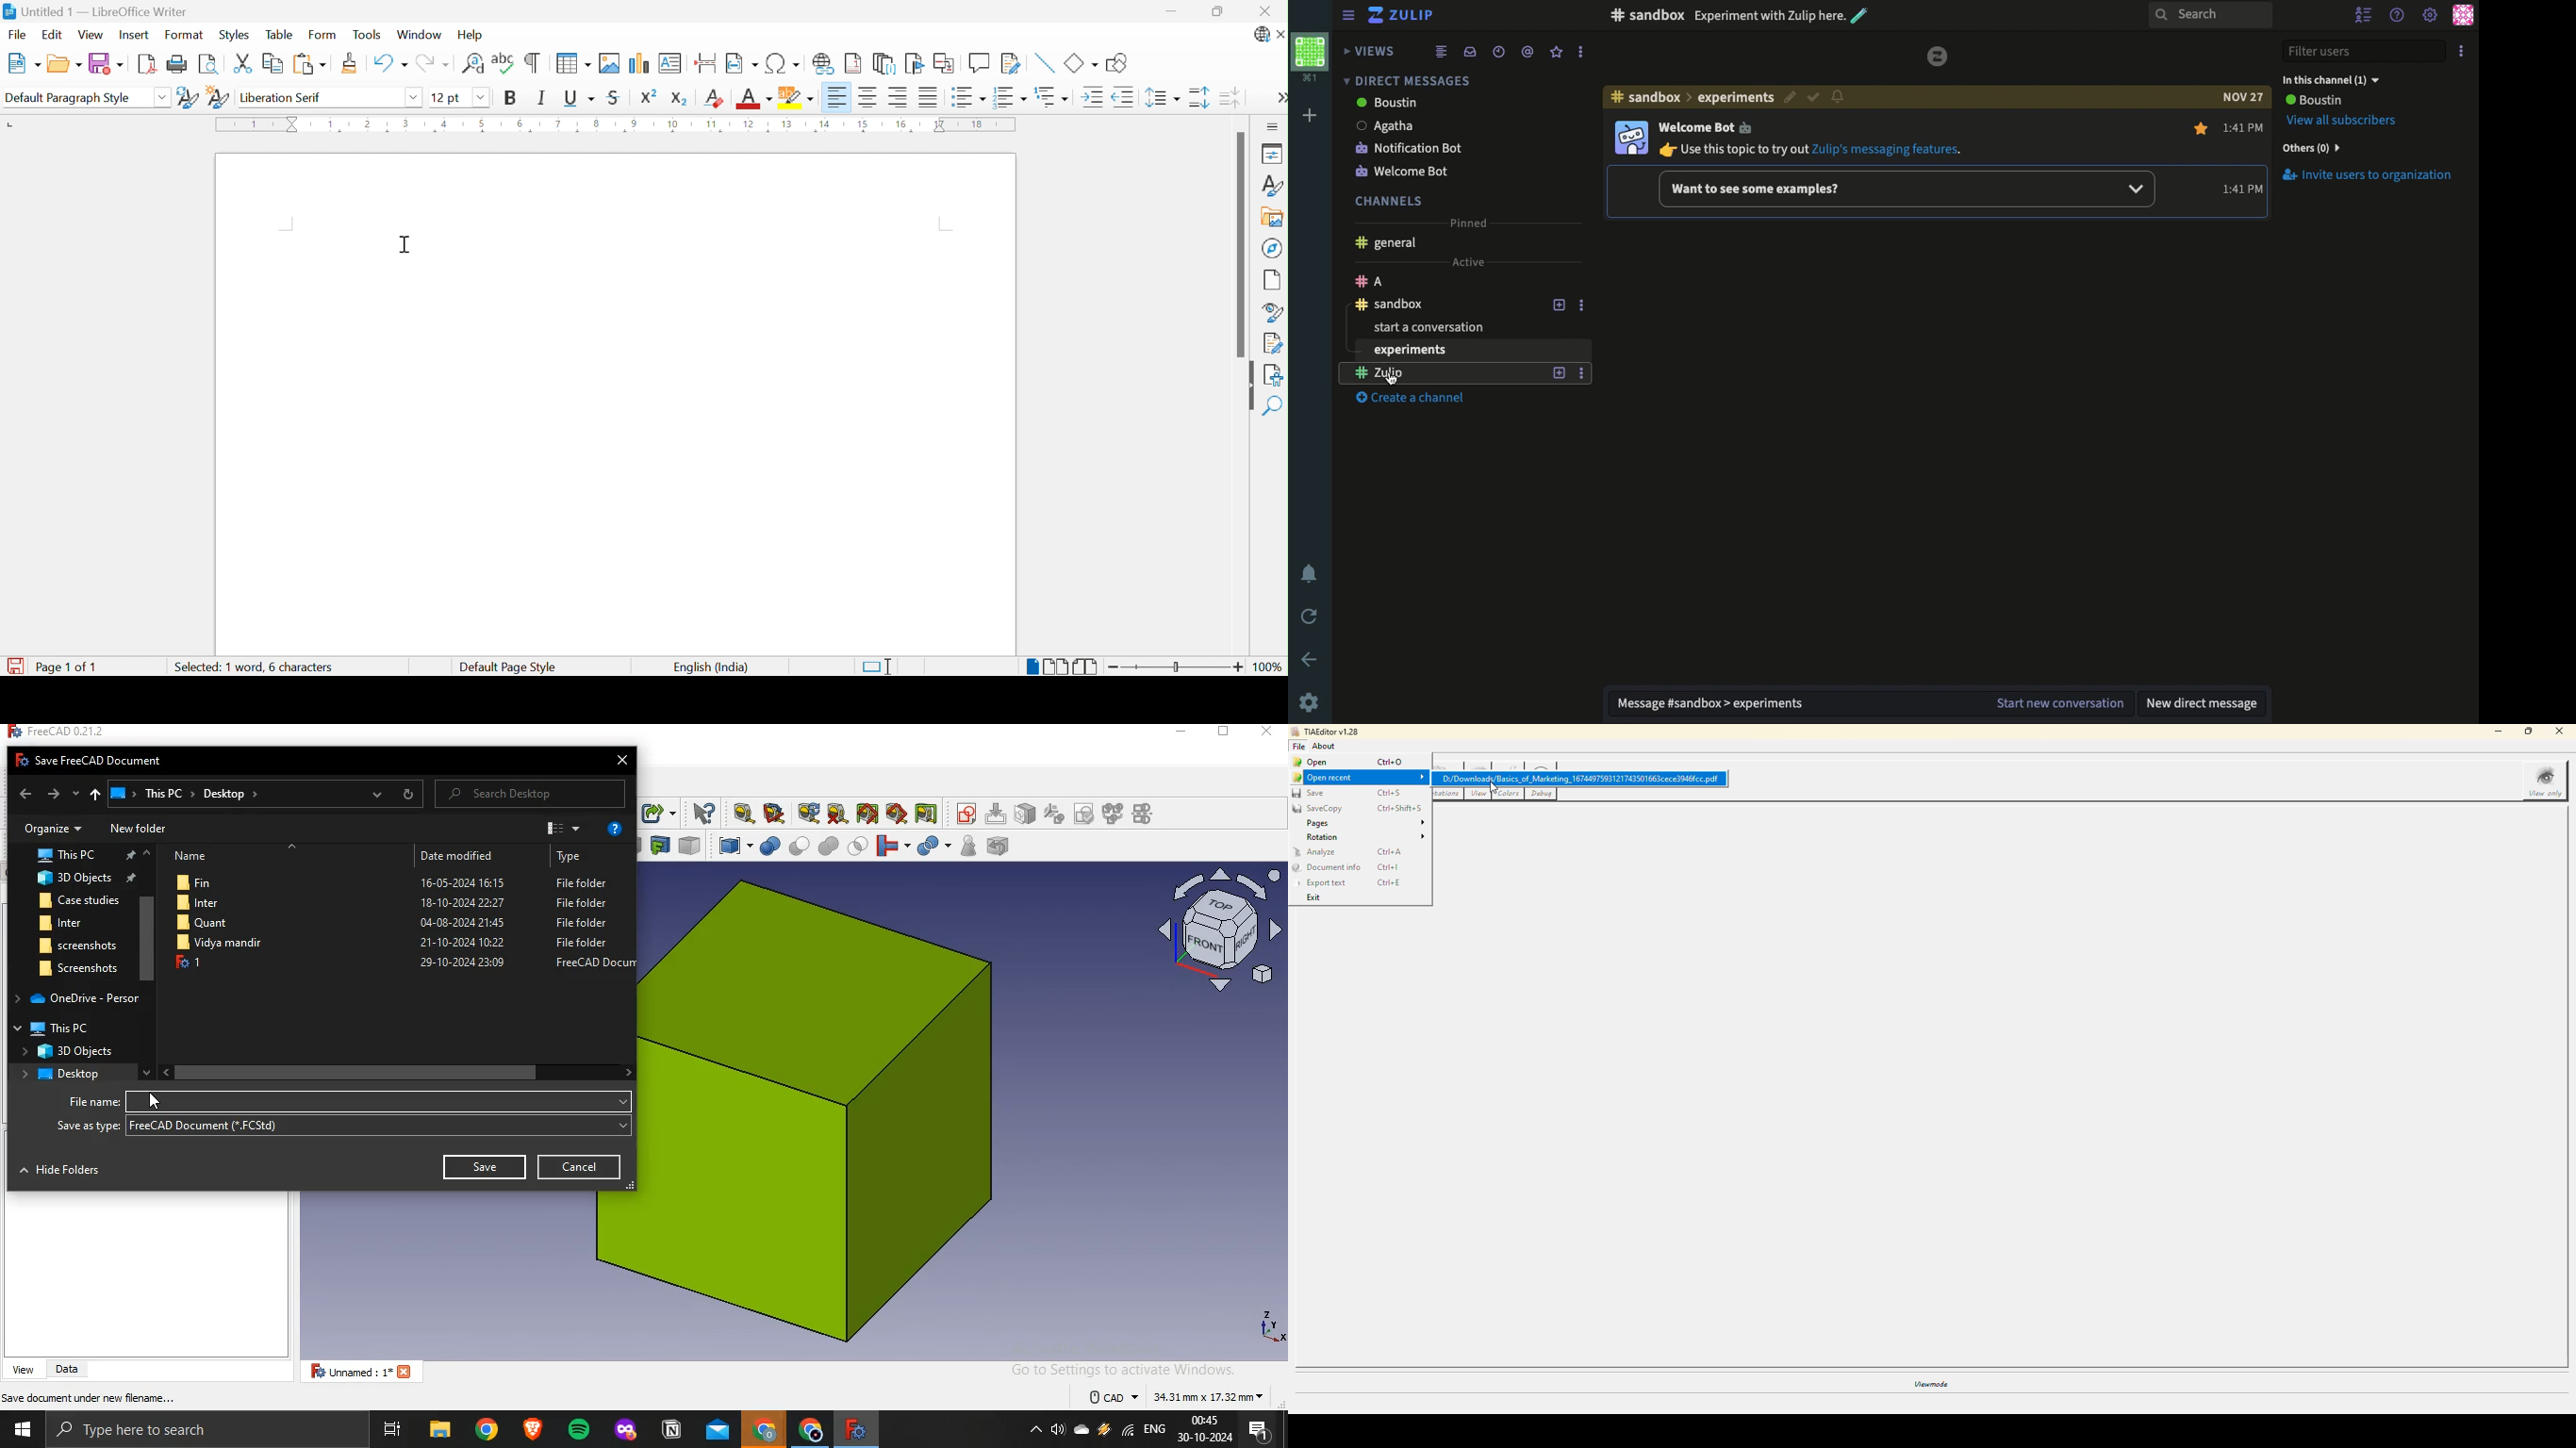  Describe the element at coordinates (1581, 303) in the screenshot. I see `Options` at that location.